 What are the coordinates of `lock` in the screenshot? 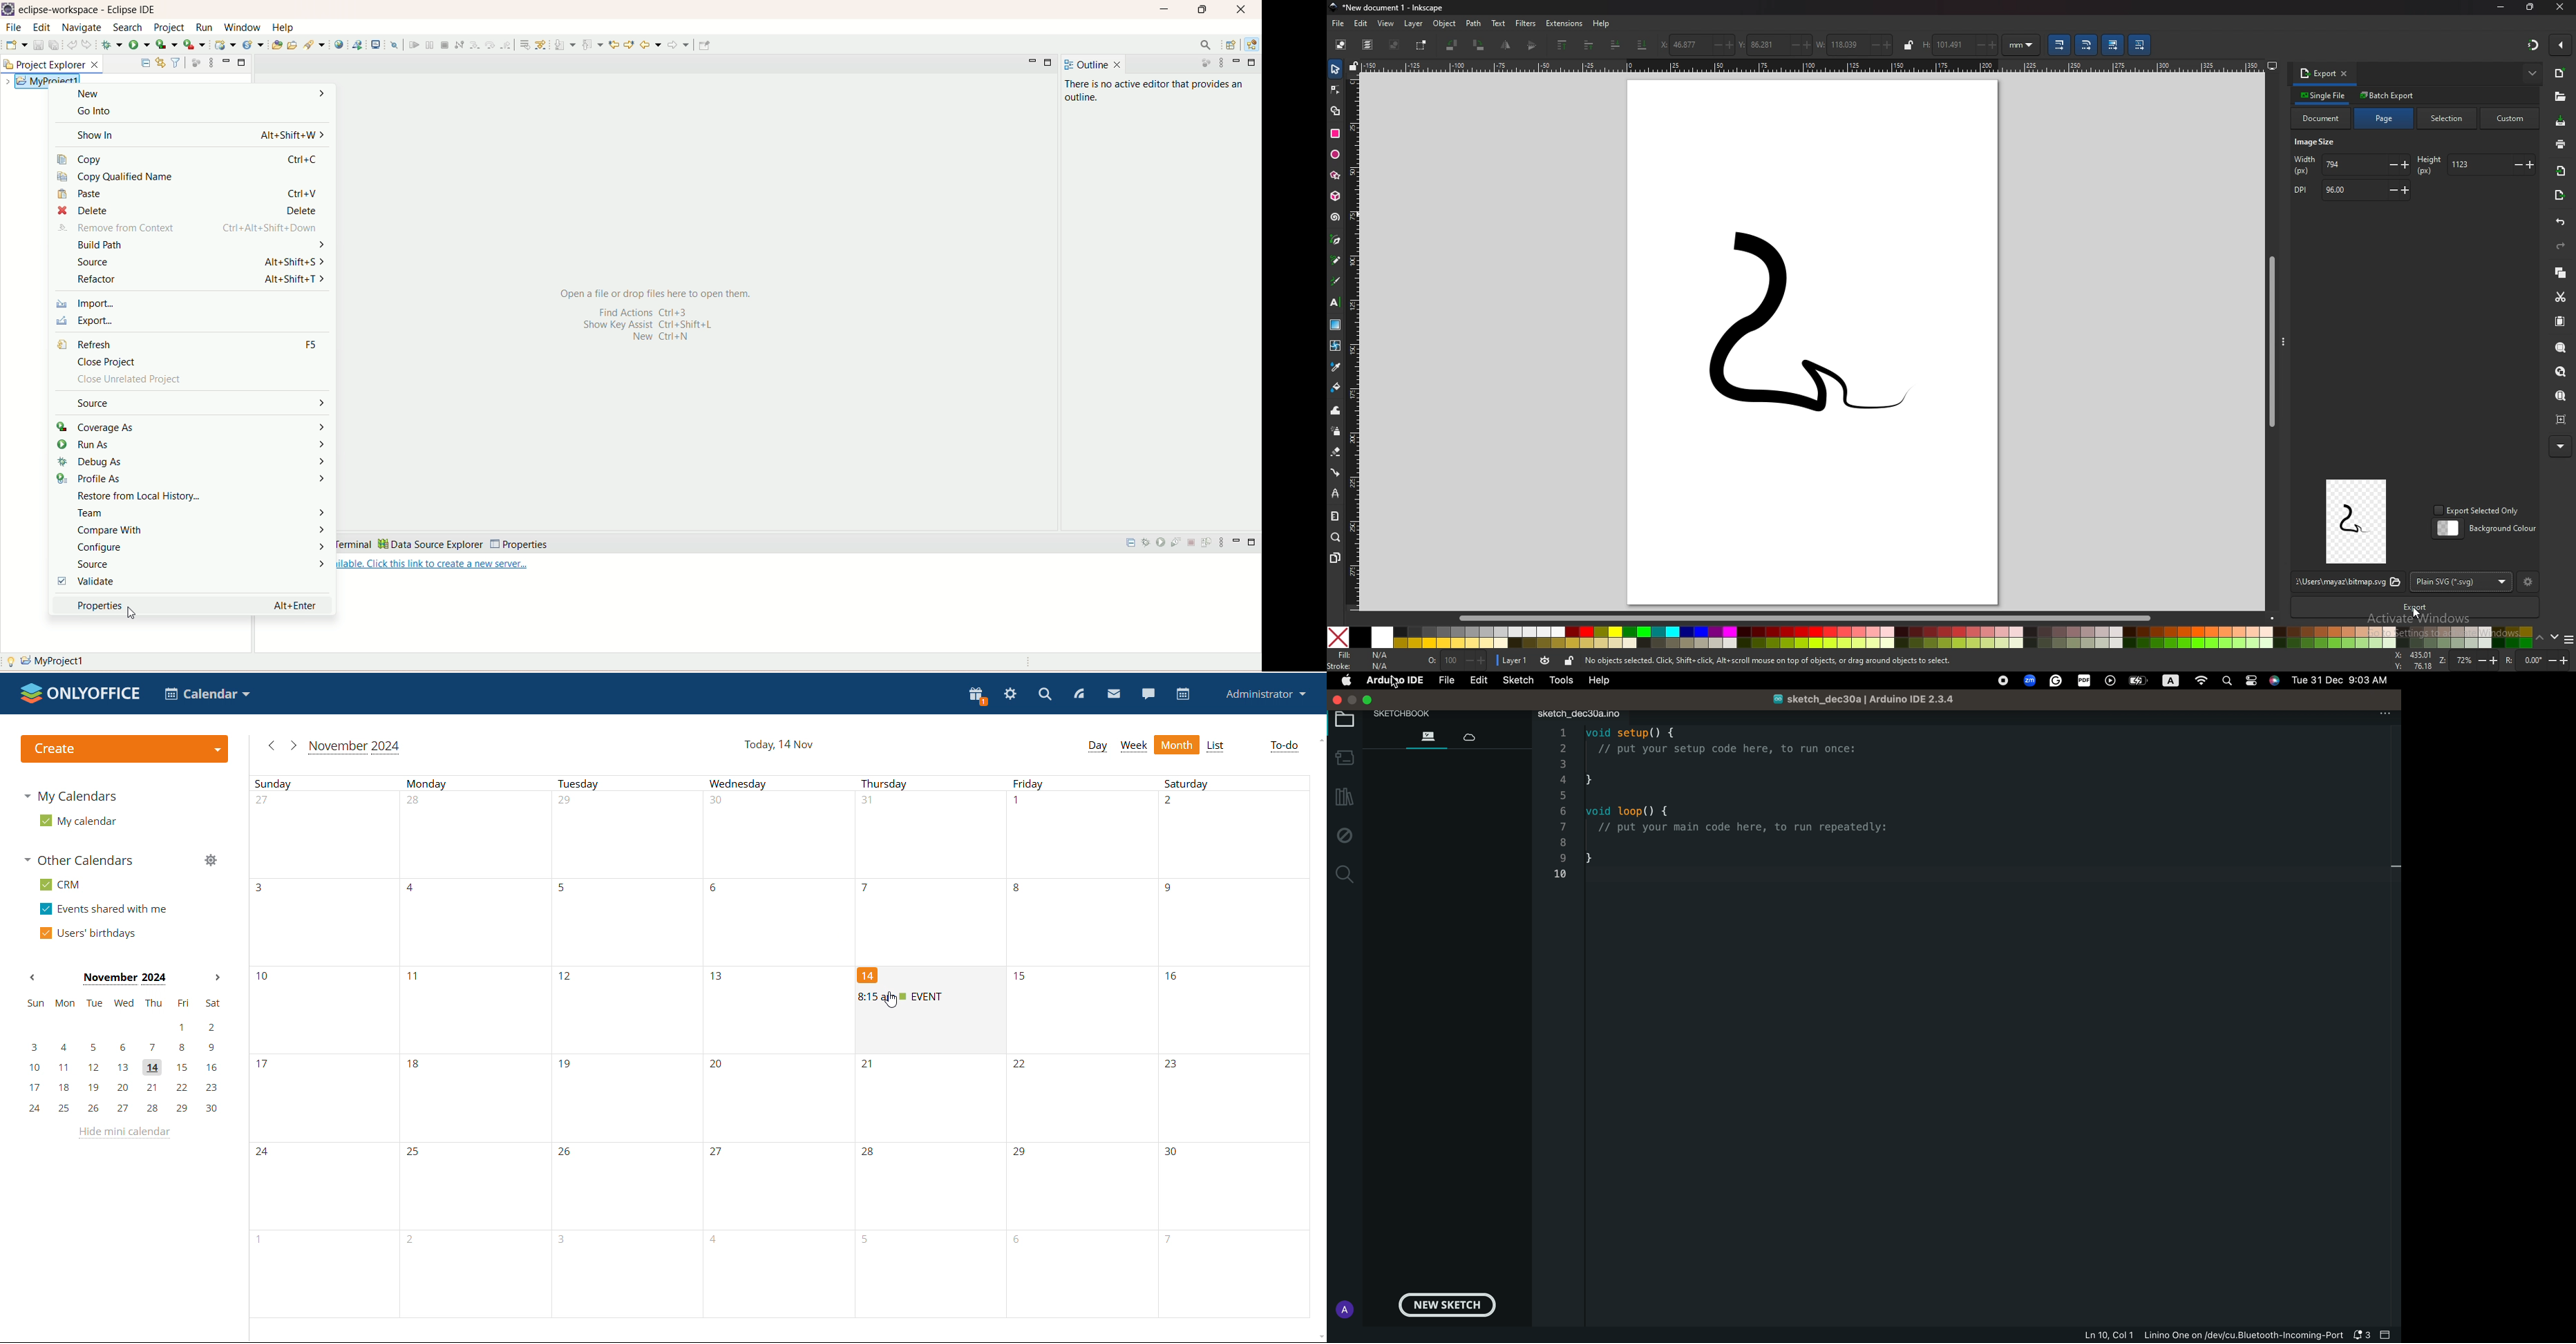 It's located at (1909, 45).